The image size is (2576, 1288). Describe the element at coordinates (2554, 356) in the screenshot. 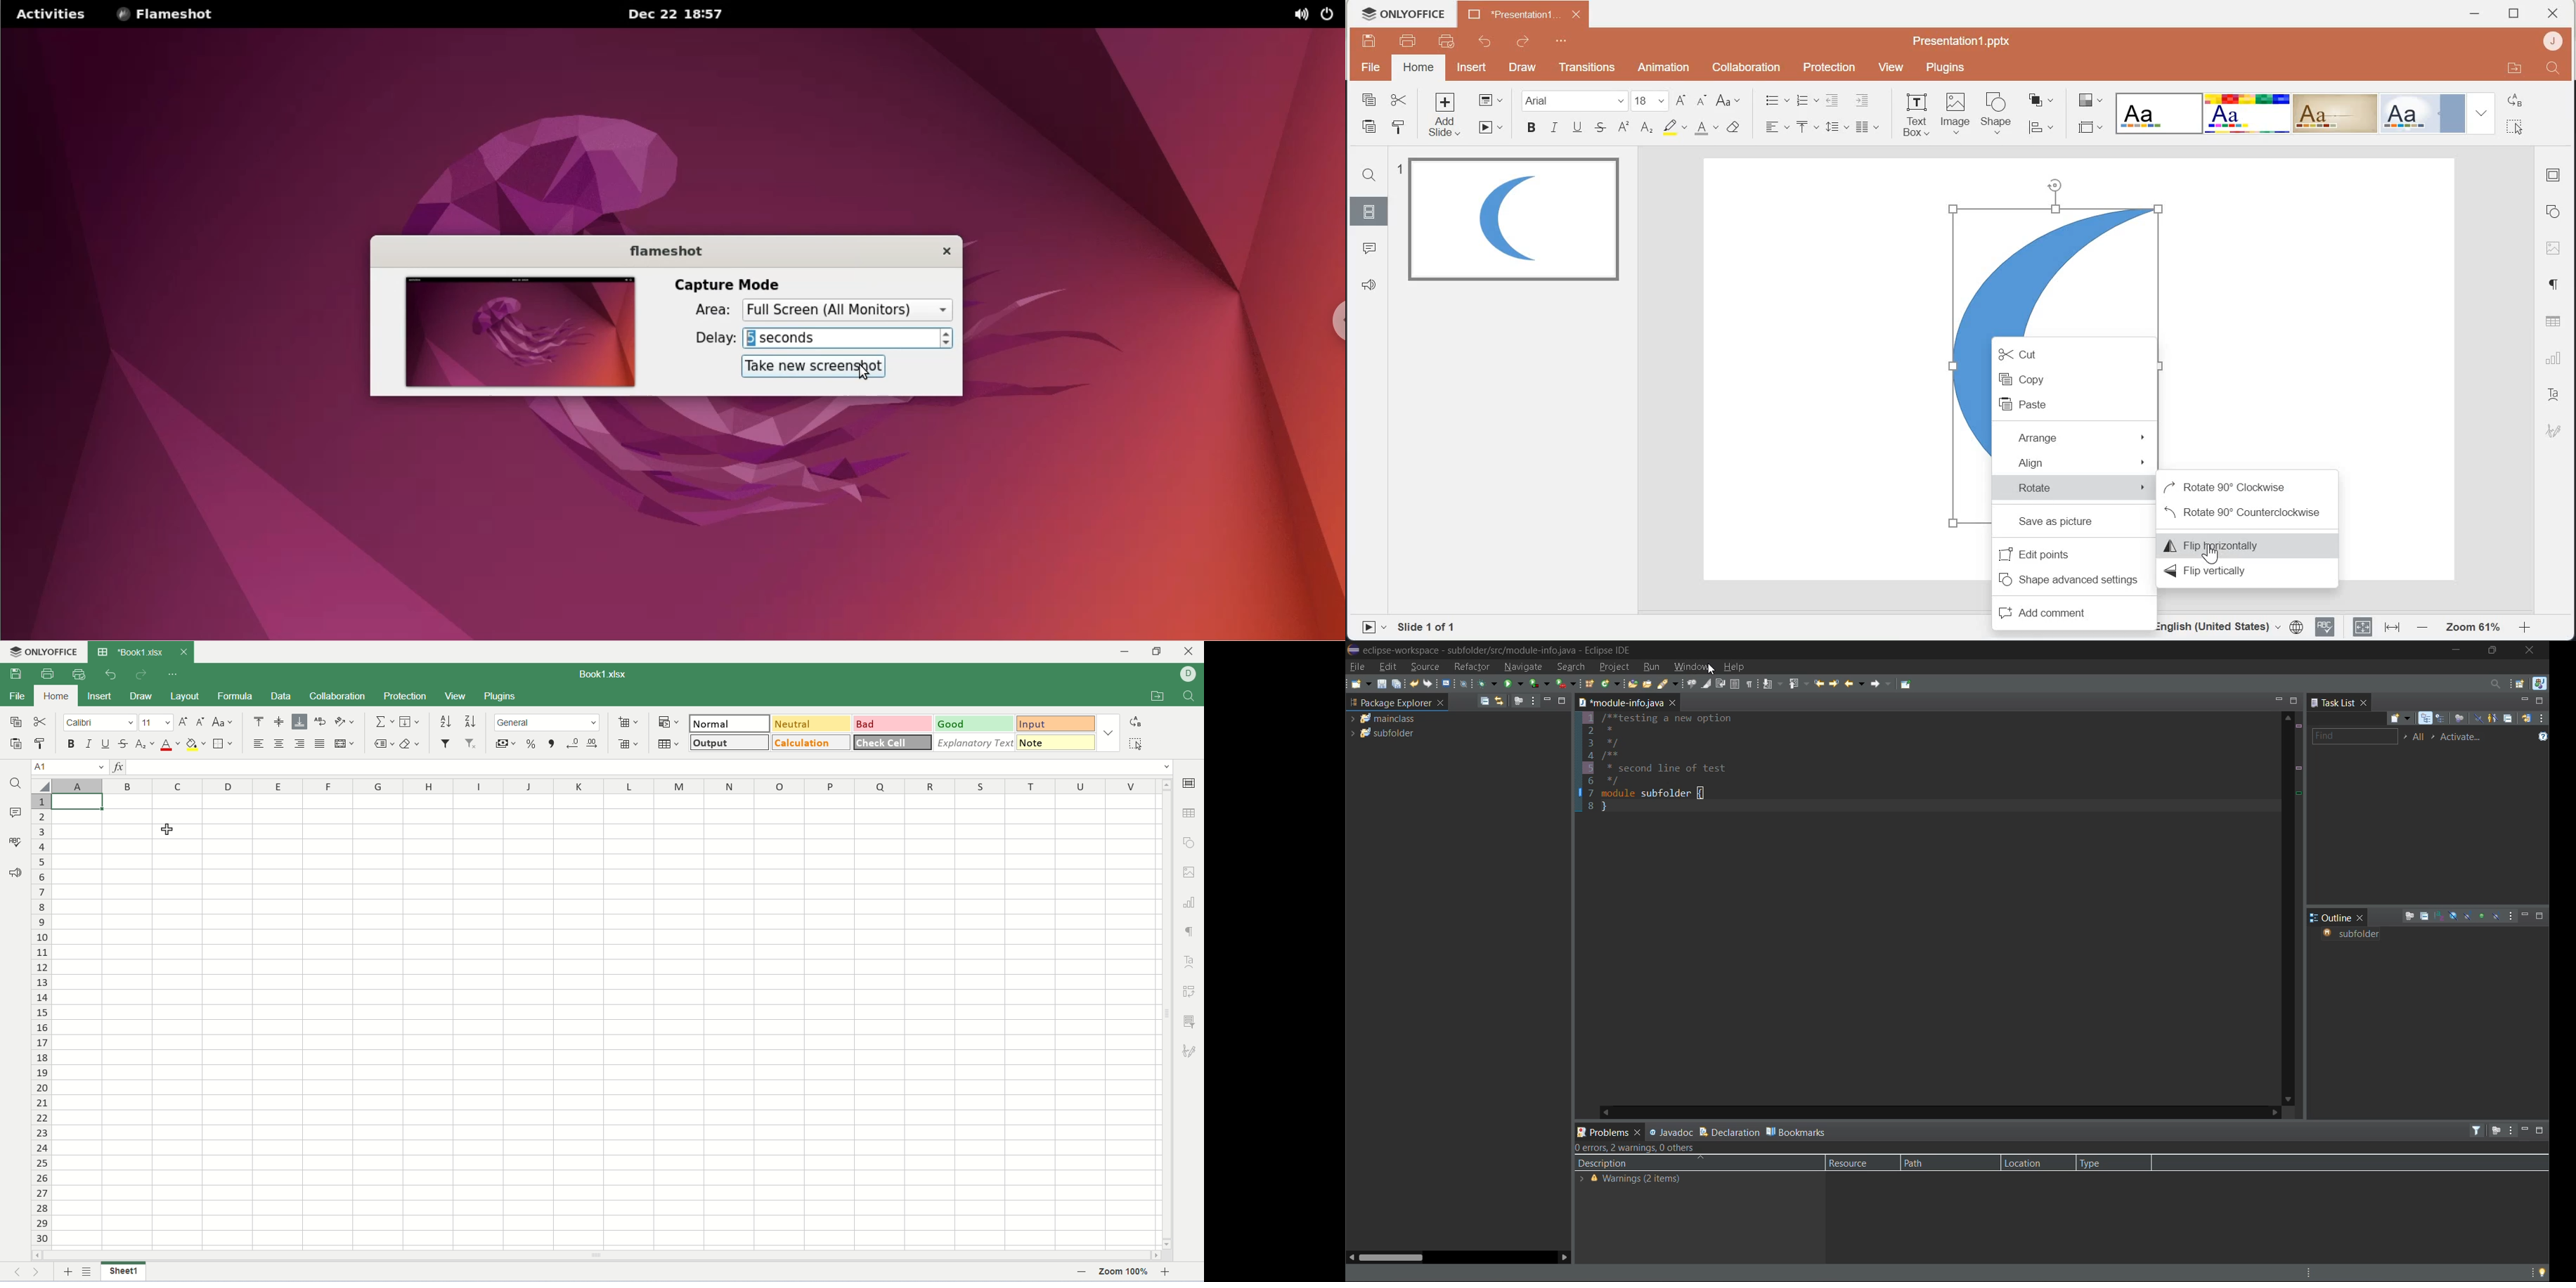

I see `Charts` at that location.